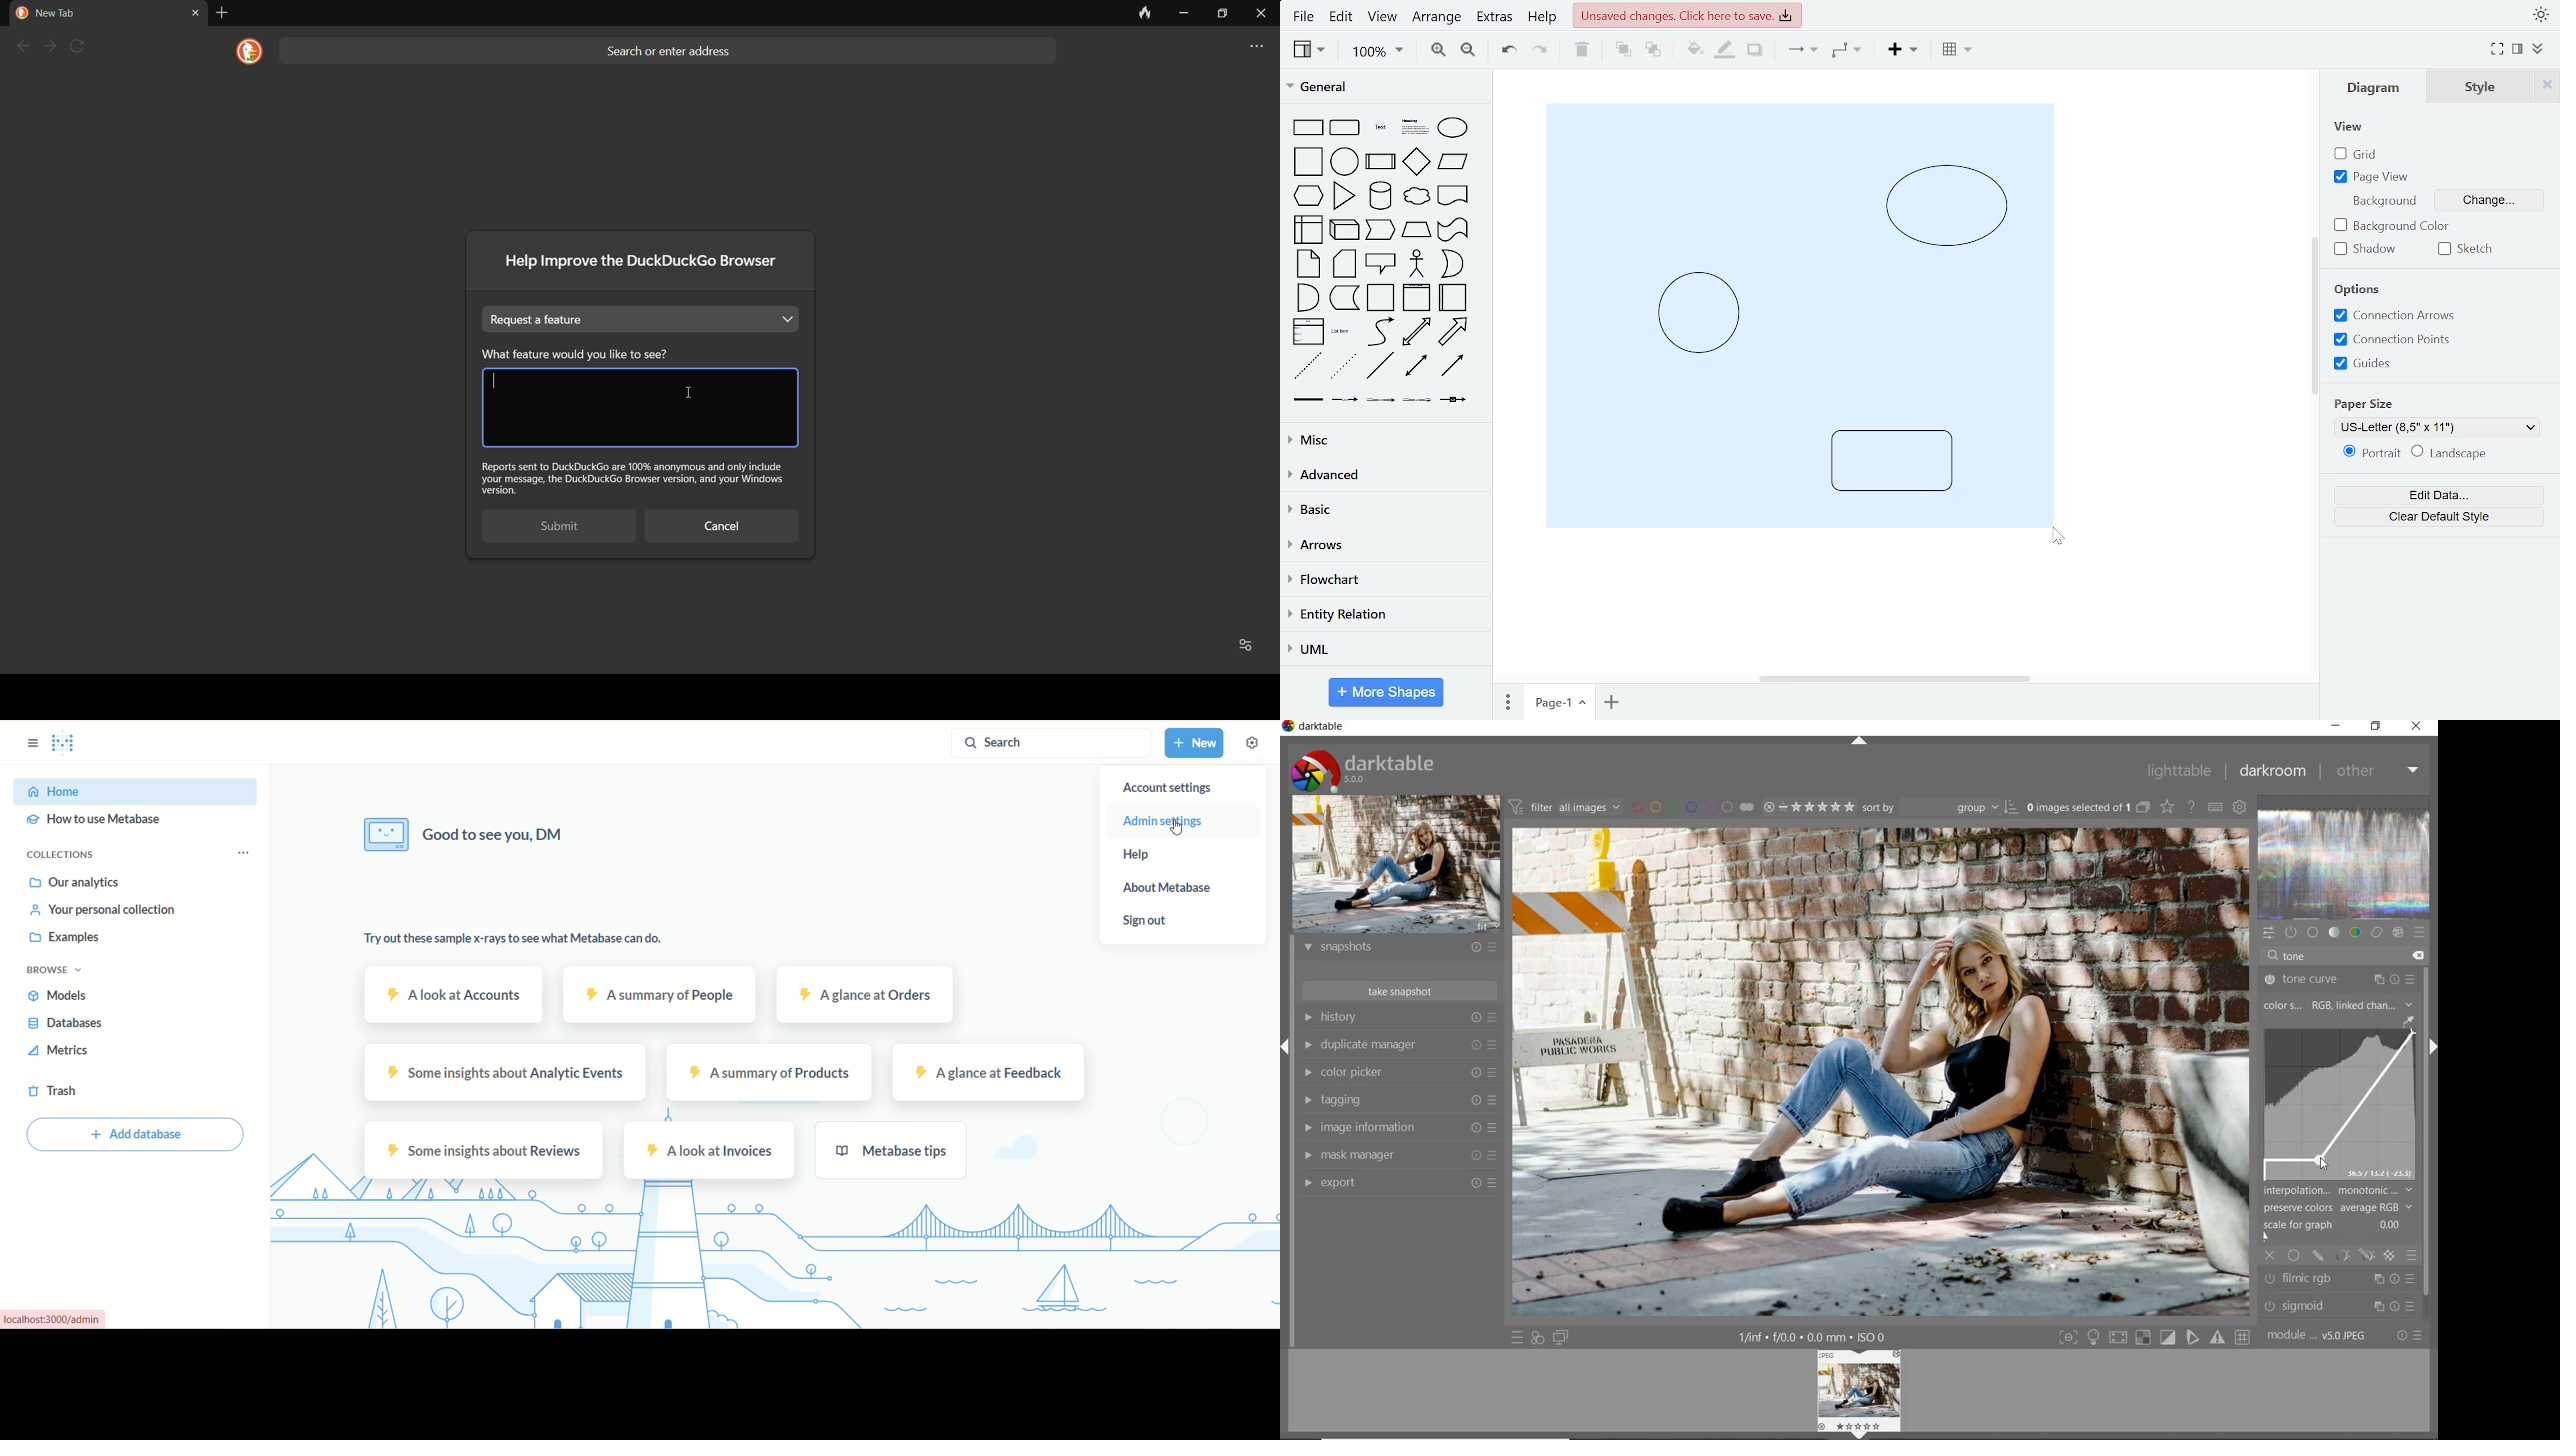  What do you see at coordinates (2440, 428) in the screenshot?
I see `US-Letter (8,5" x 11")` at bounding box center [2440, 428].